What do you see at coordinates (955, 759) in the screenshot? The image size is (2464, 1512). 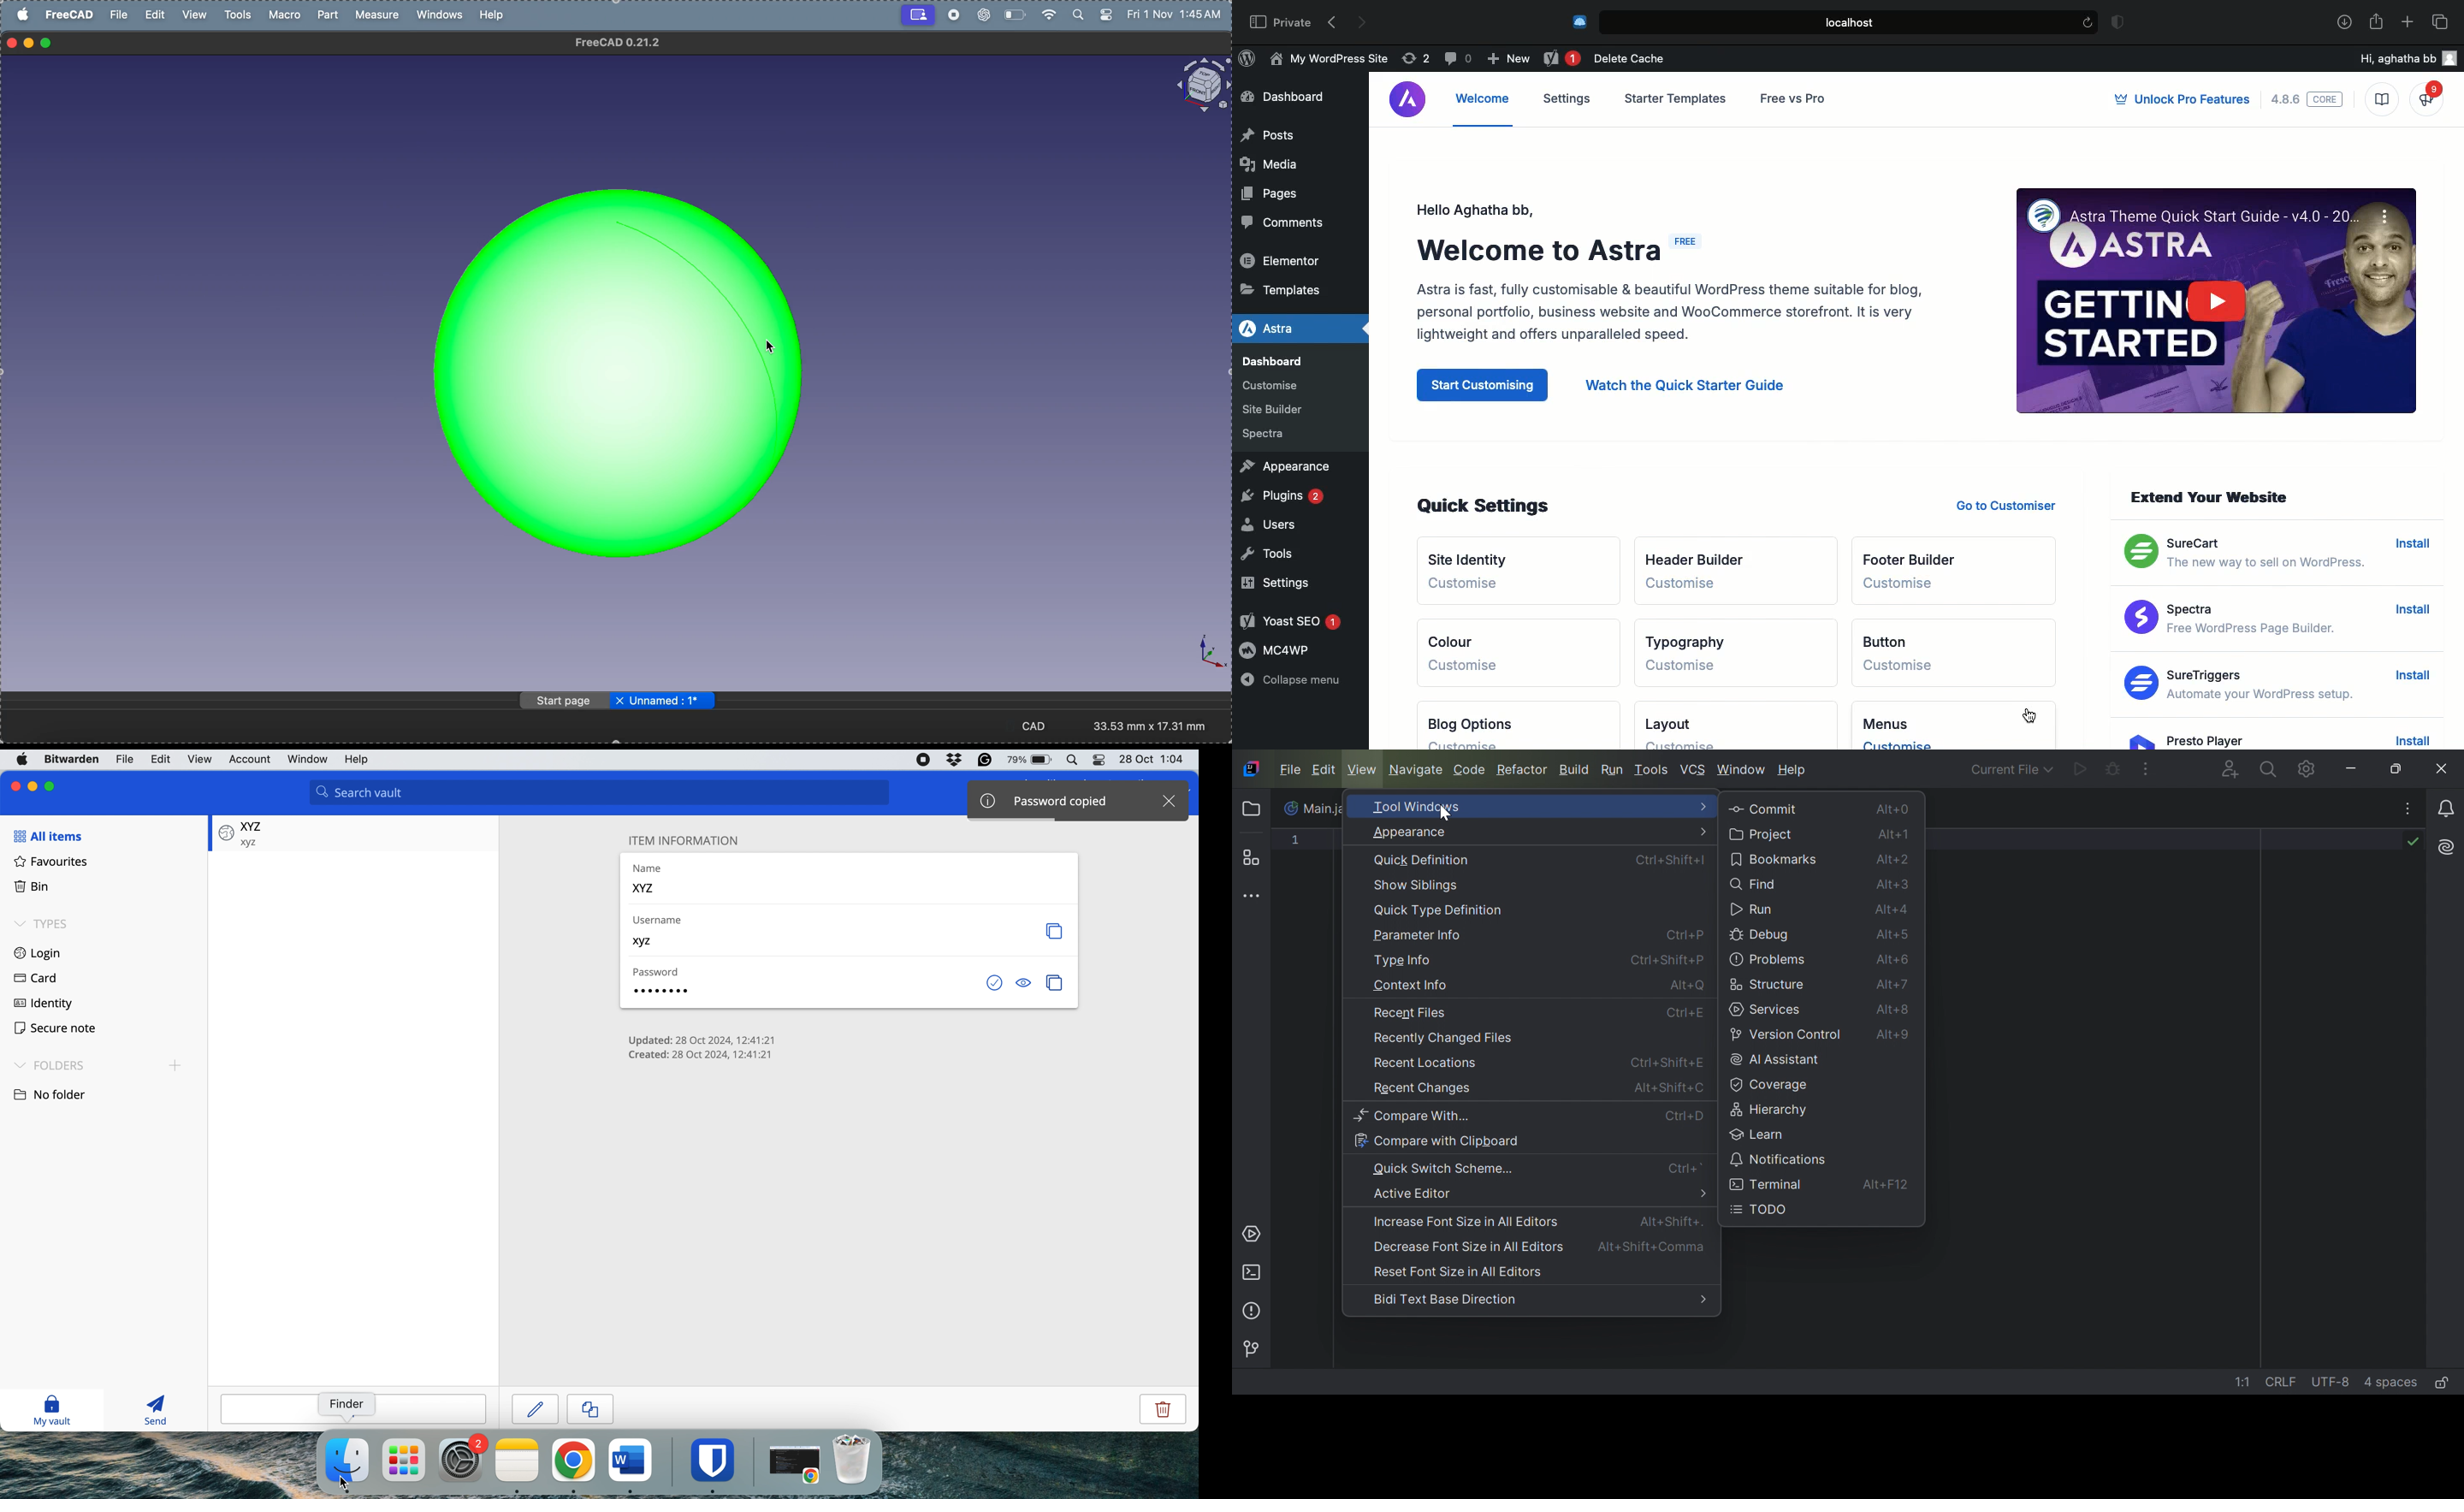 I see `dropbox` at bounding box center [955, 759].